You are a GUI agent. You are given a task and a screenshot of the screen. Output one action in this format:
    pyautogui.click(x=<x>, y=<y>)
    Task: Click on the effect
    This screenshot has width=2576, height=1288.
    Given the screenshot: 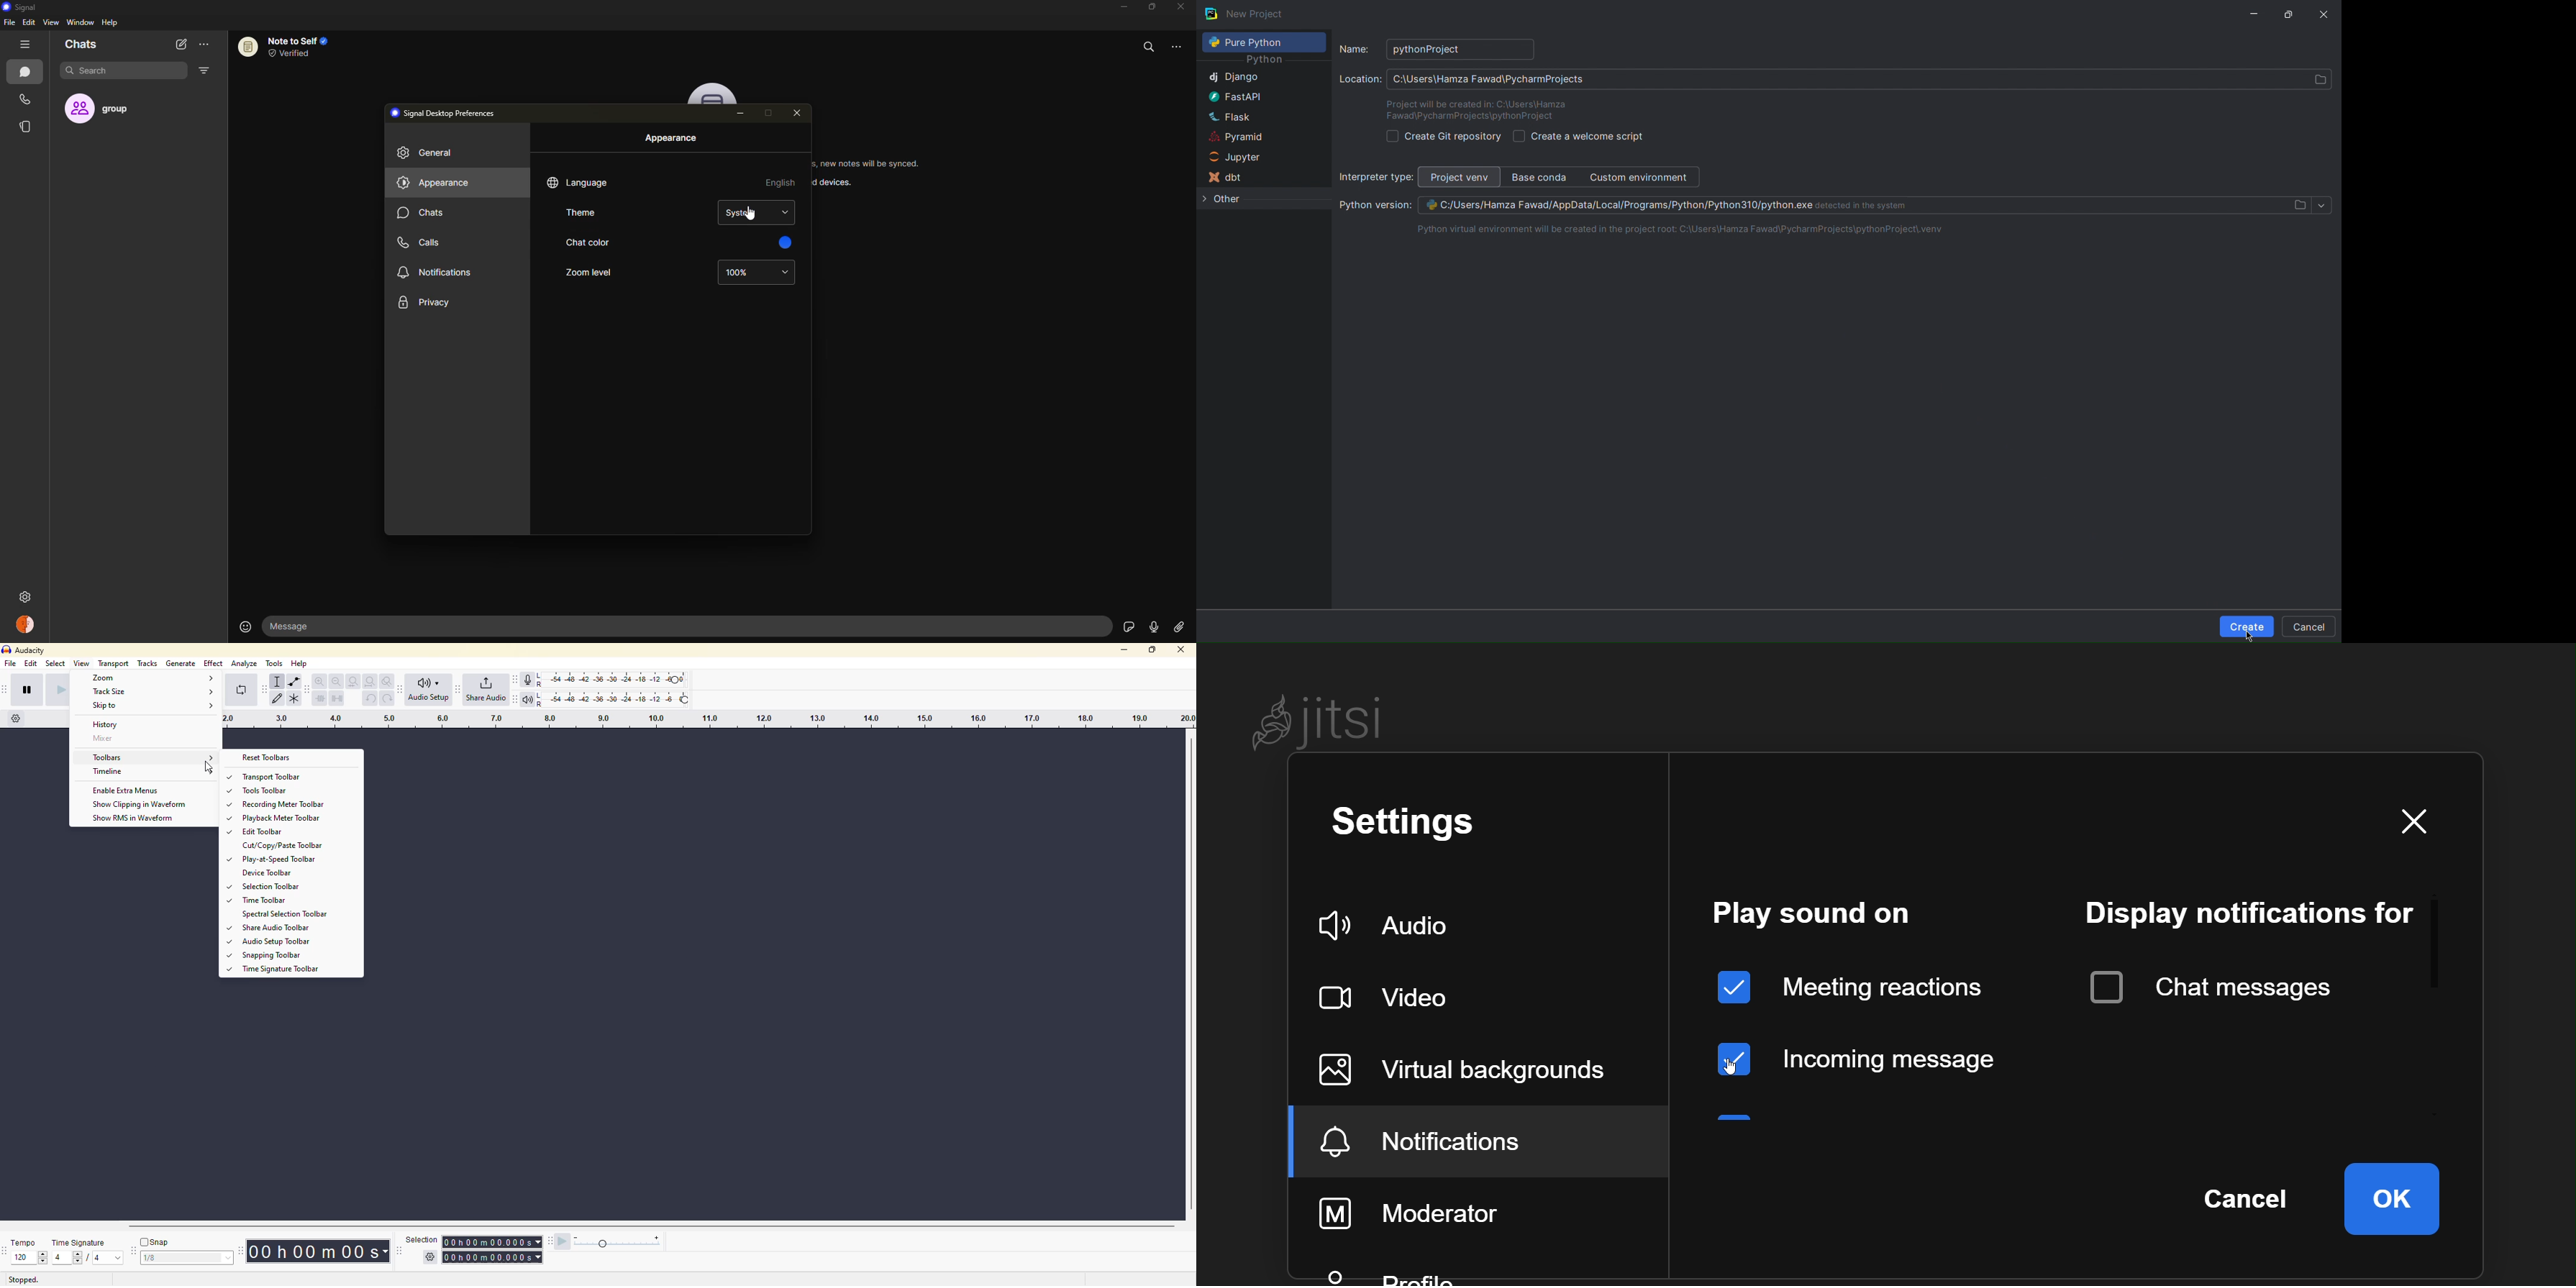 What is the action you would take?
    pyautogui.click(x=214, y=663)
    